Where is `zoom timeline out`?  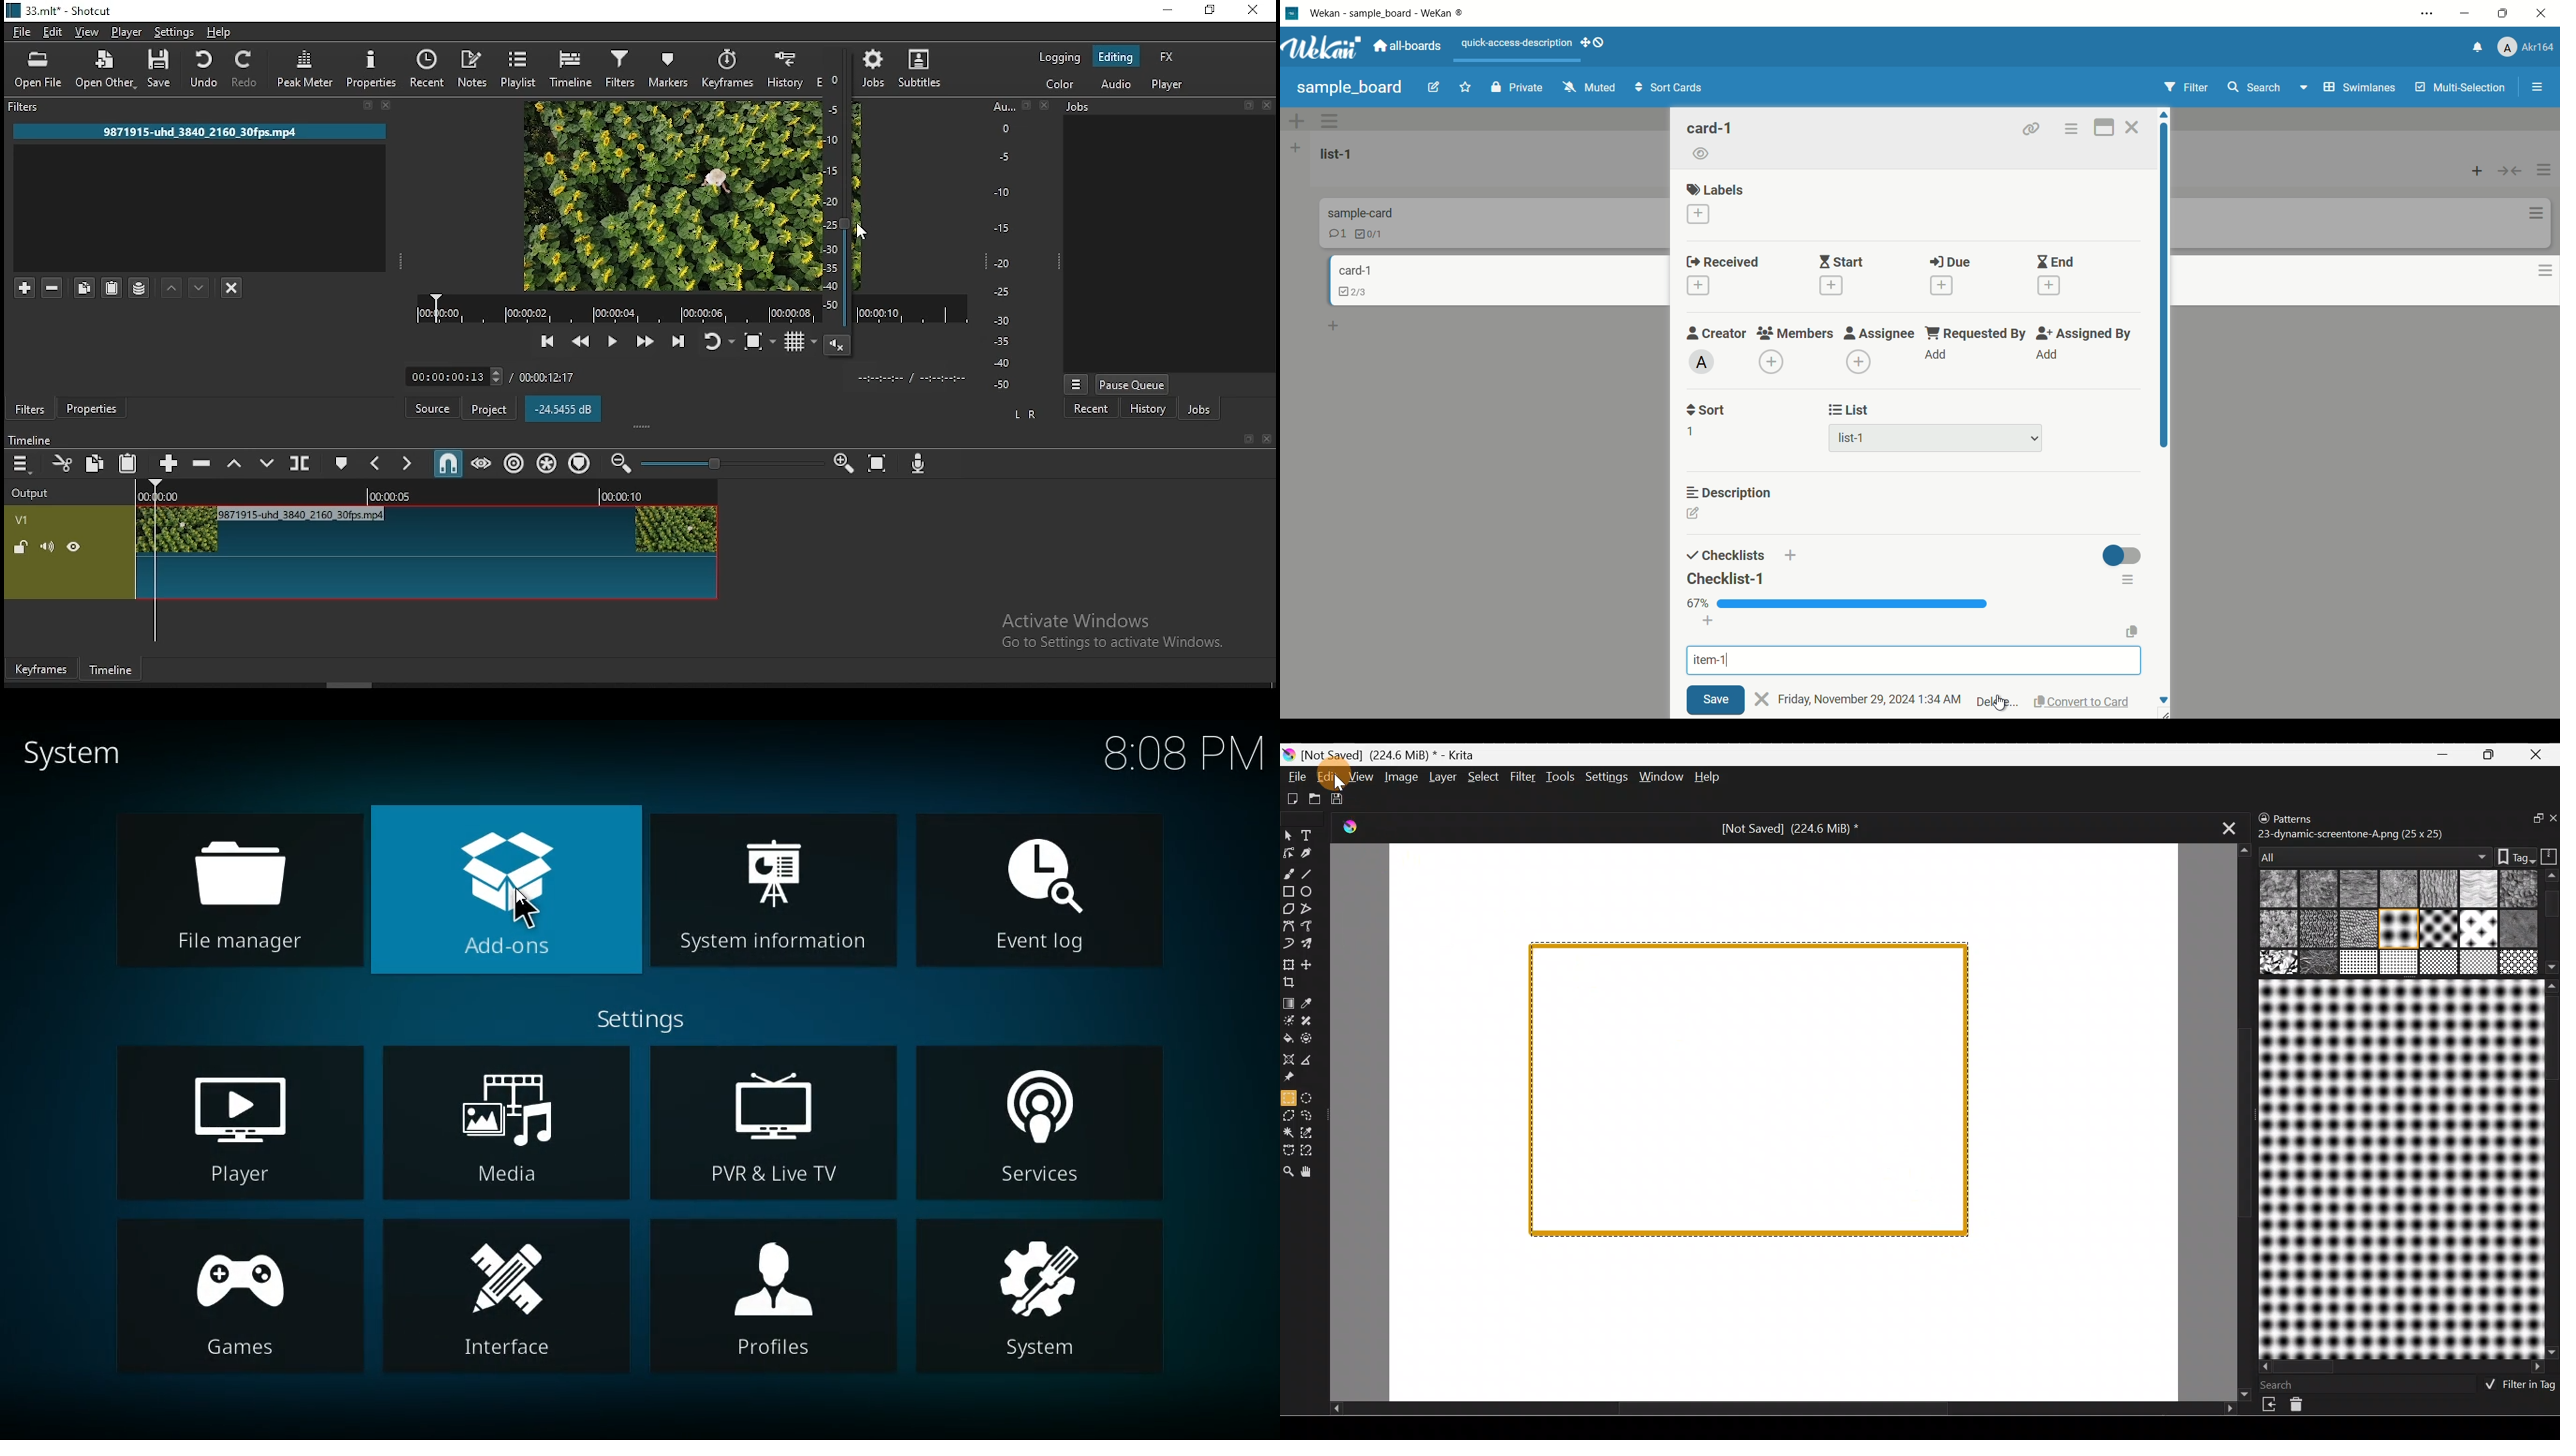
zoom timeline out is located at coordinates (621, 462).